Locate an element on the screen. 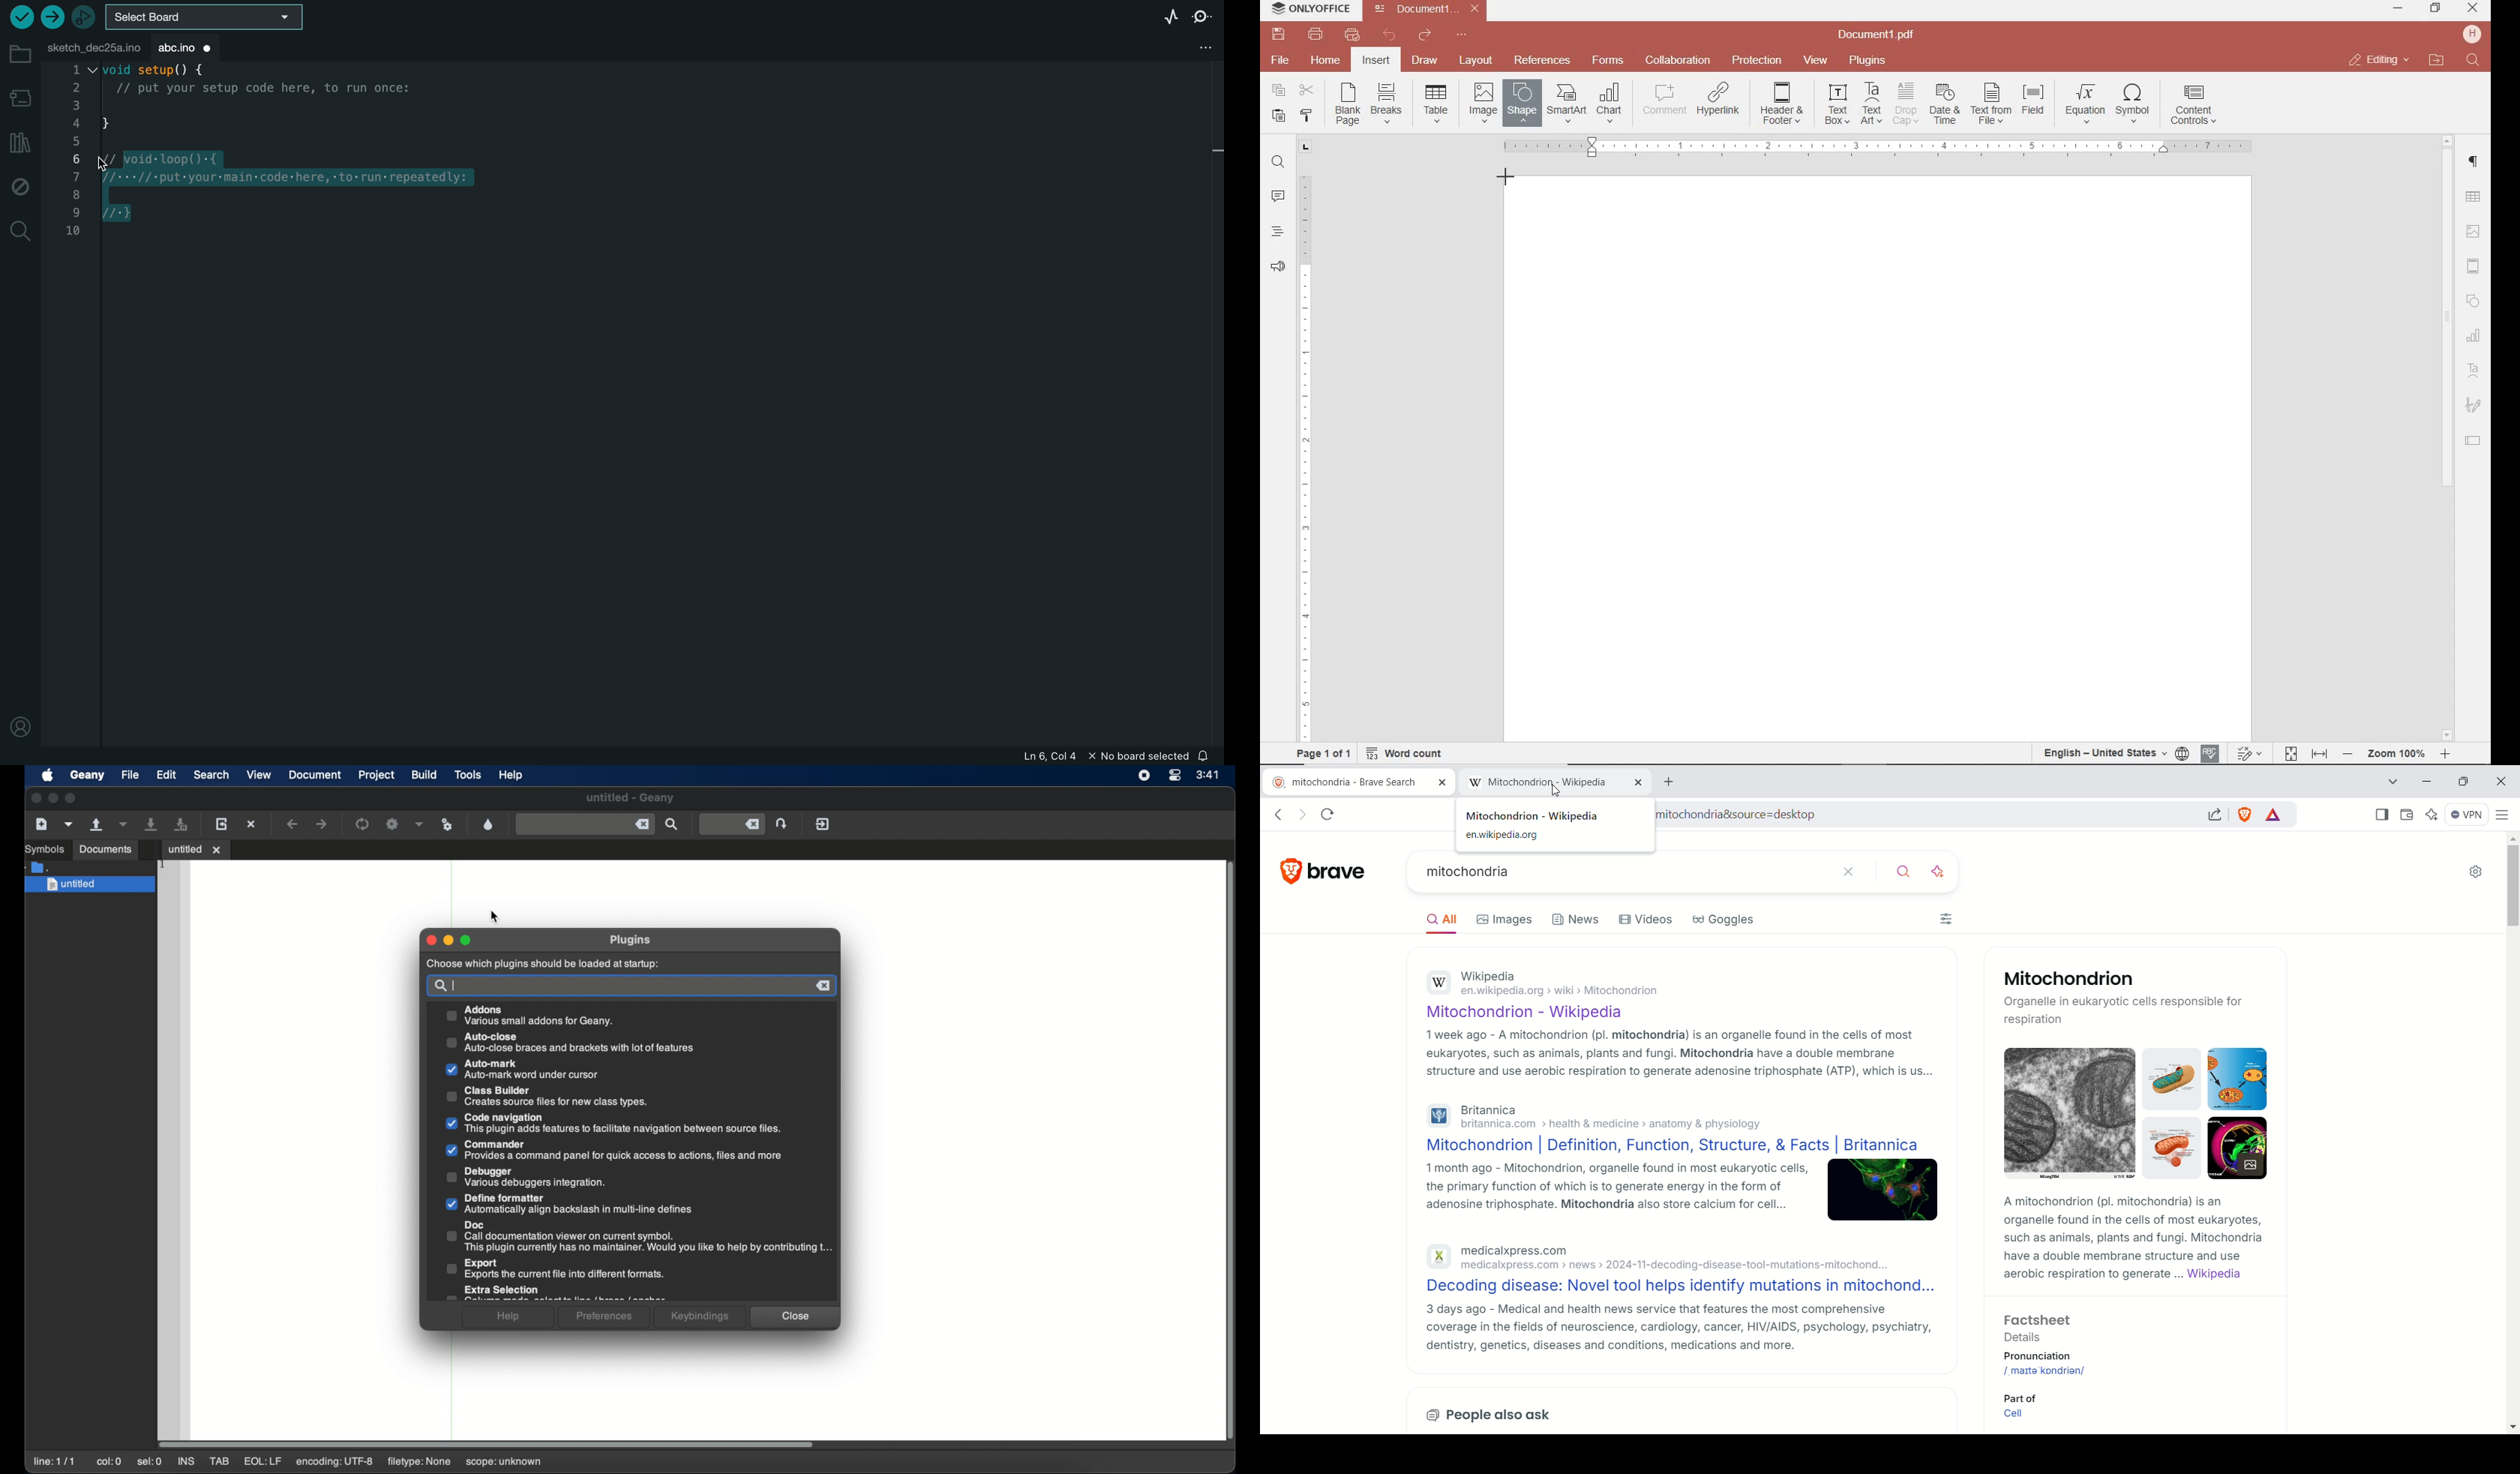 The image size is (2520, 1484). SIGNATURE is located at coordinates (2473, 406).